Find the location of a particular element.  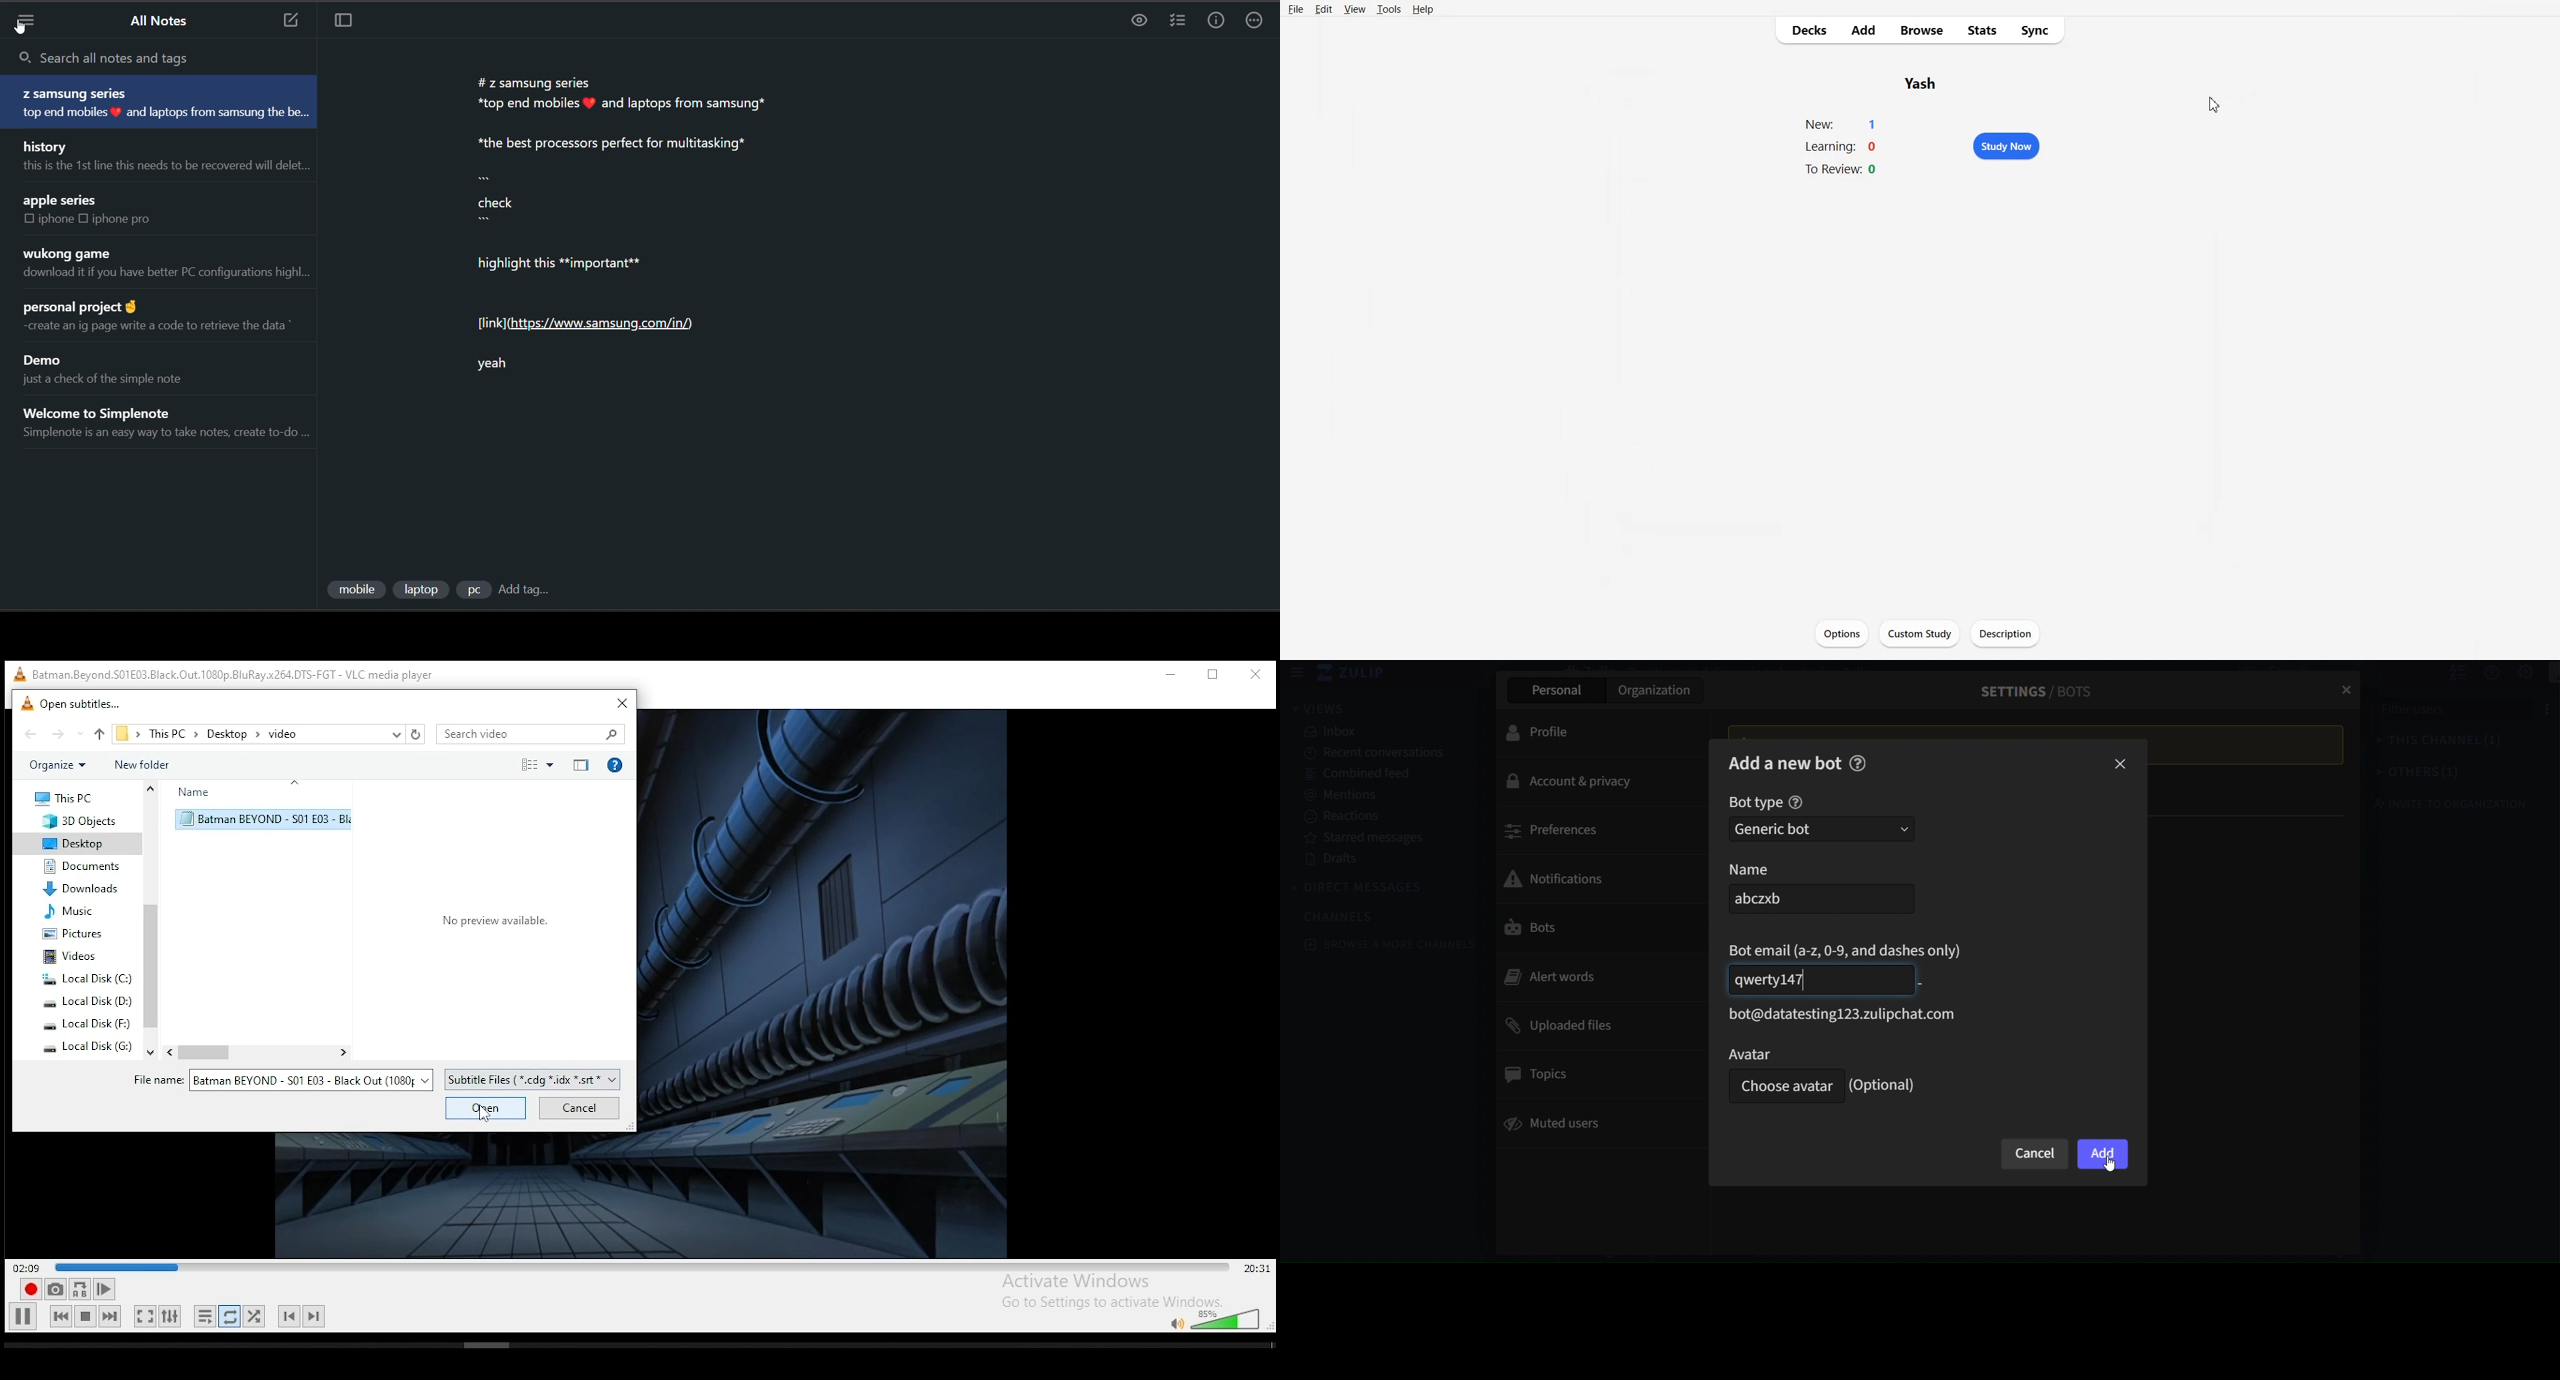

browse 4 more channels is located at coordinates (1393, 944).